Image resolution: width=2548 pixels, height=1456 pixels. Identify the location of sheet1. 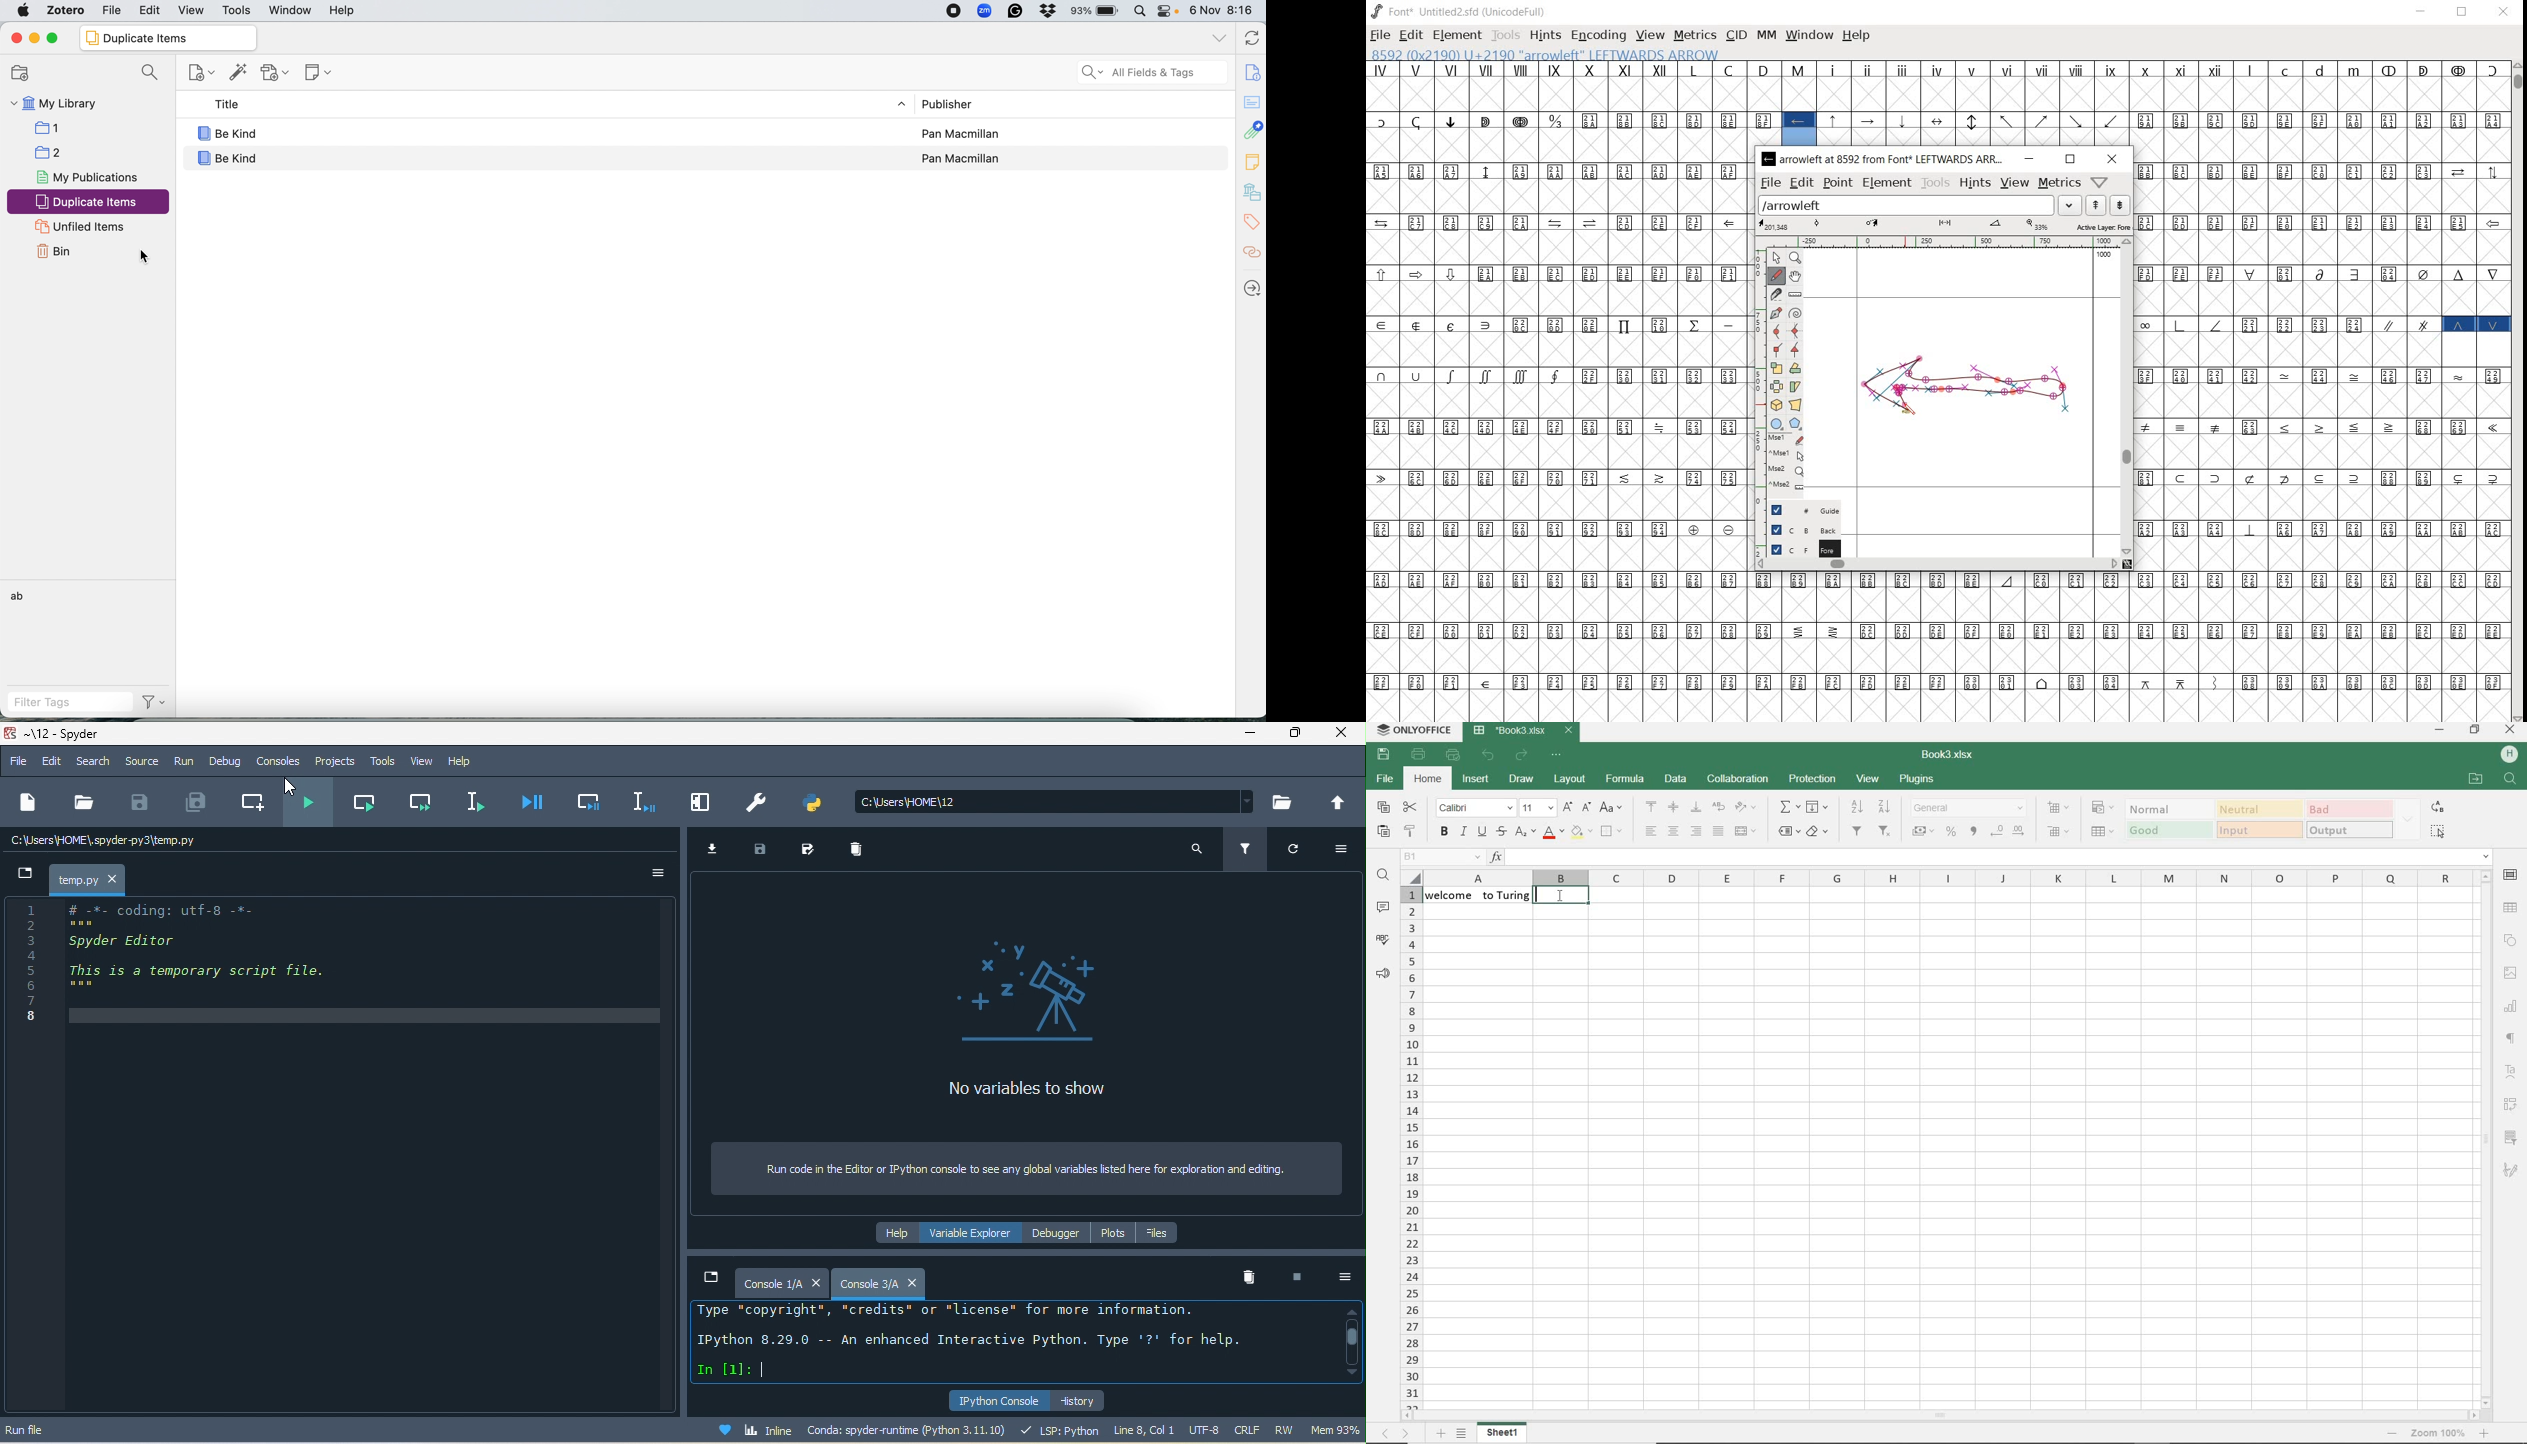
(1502, 1434).